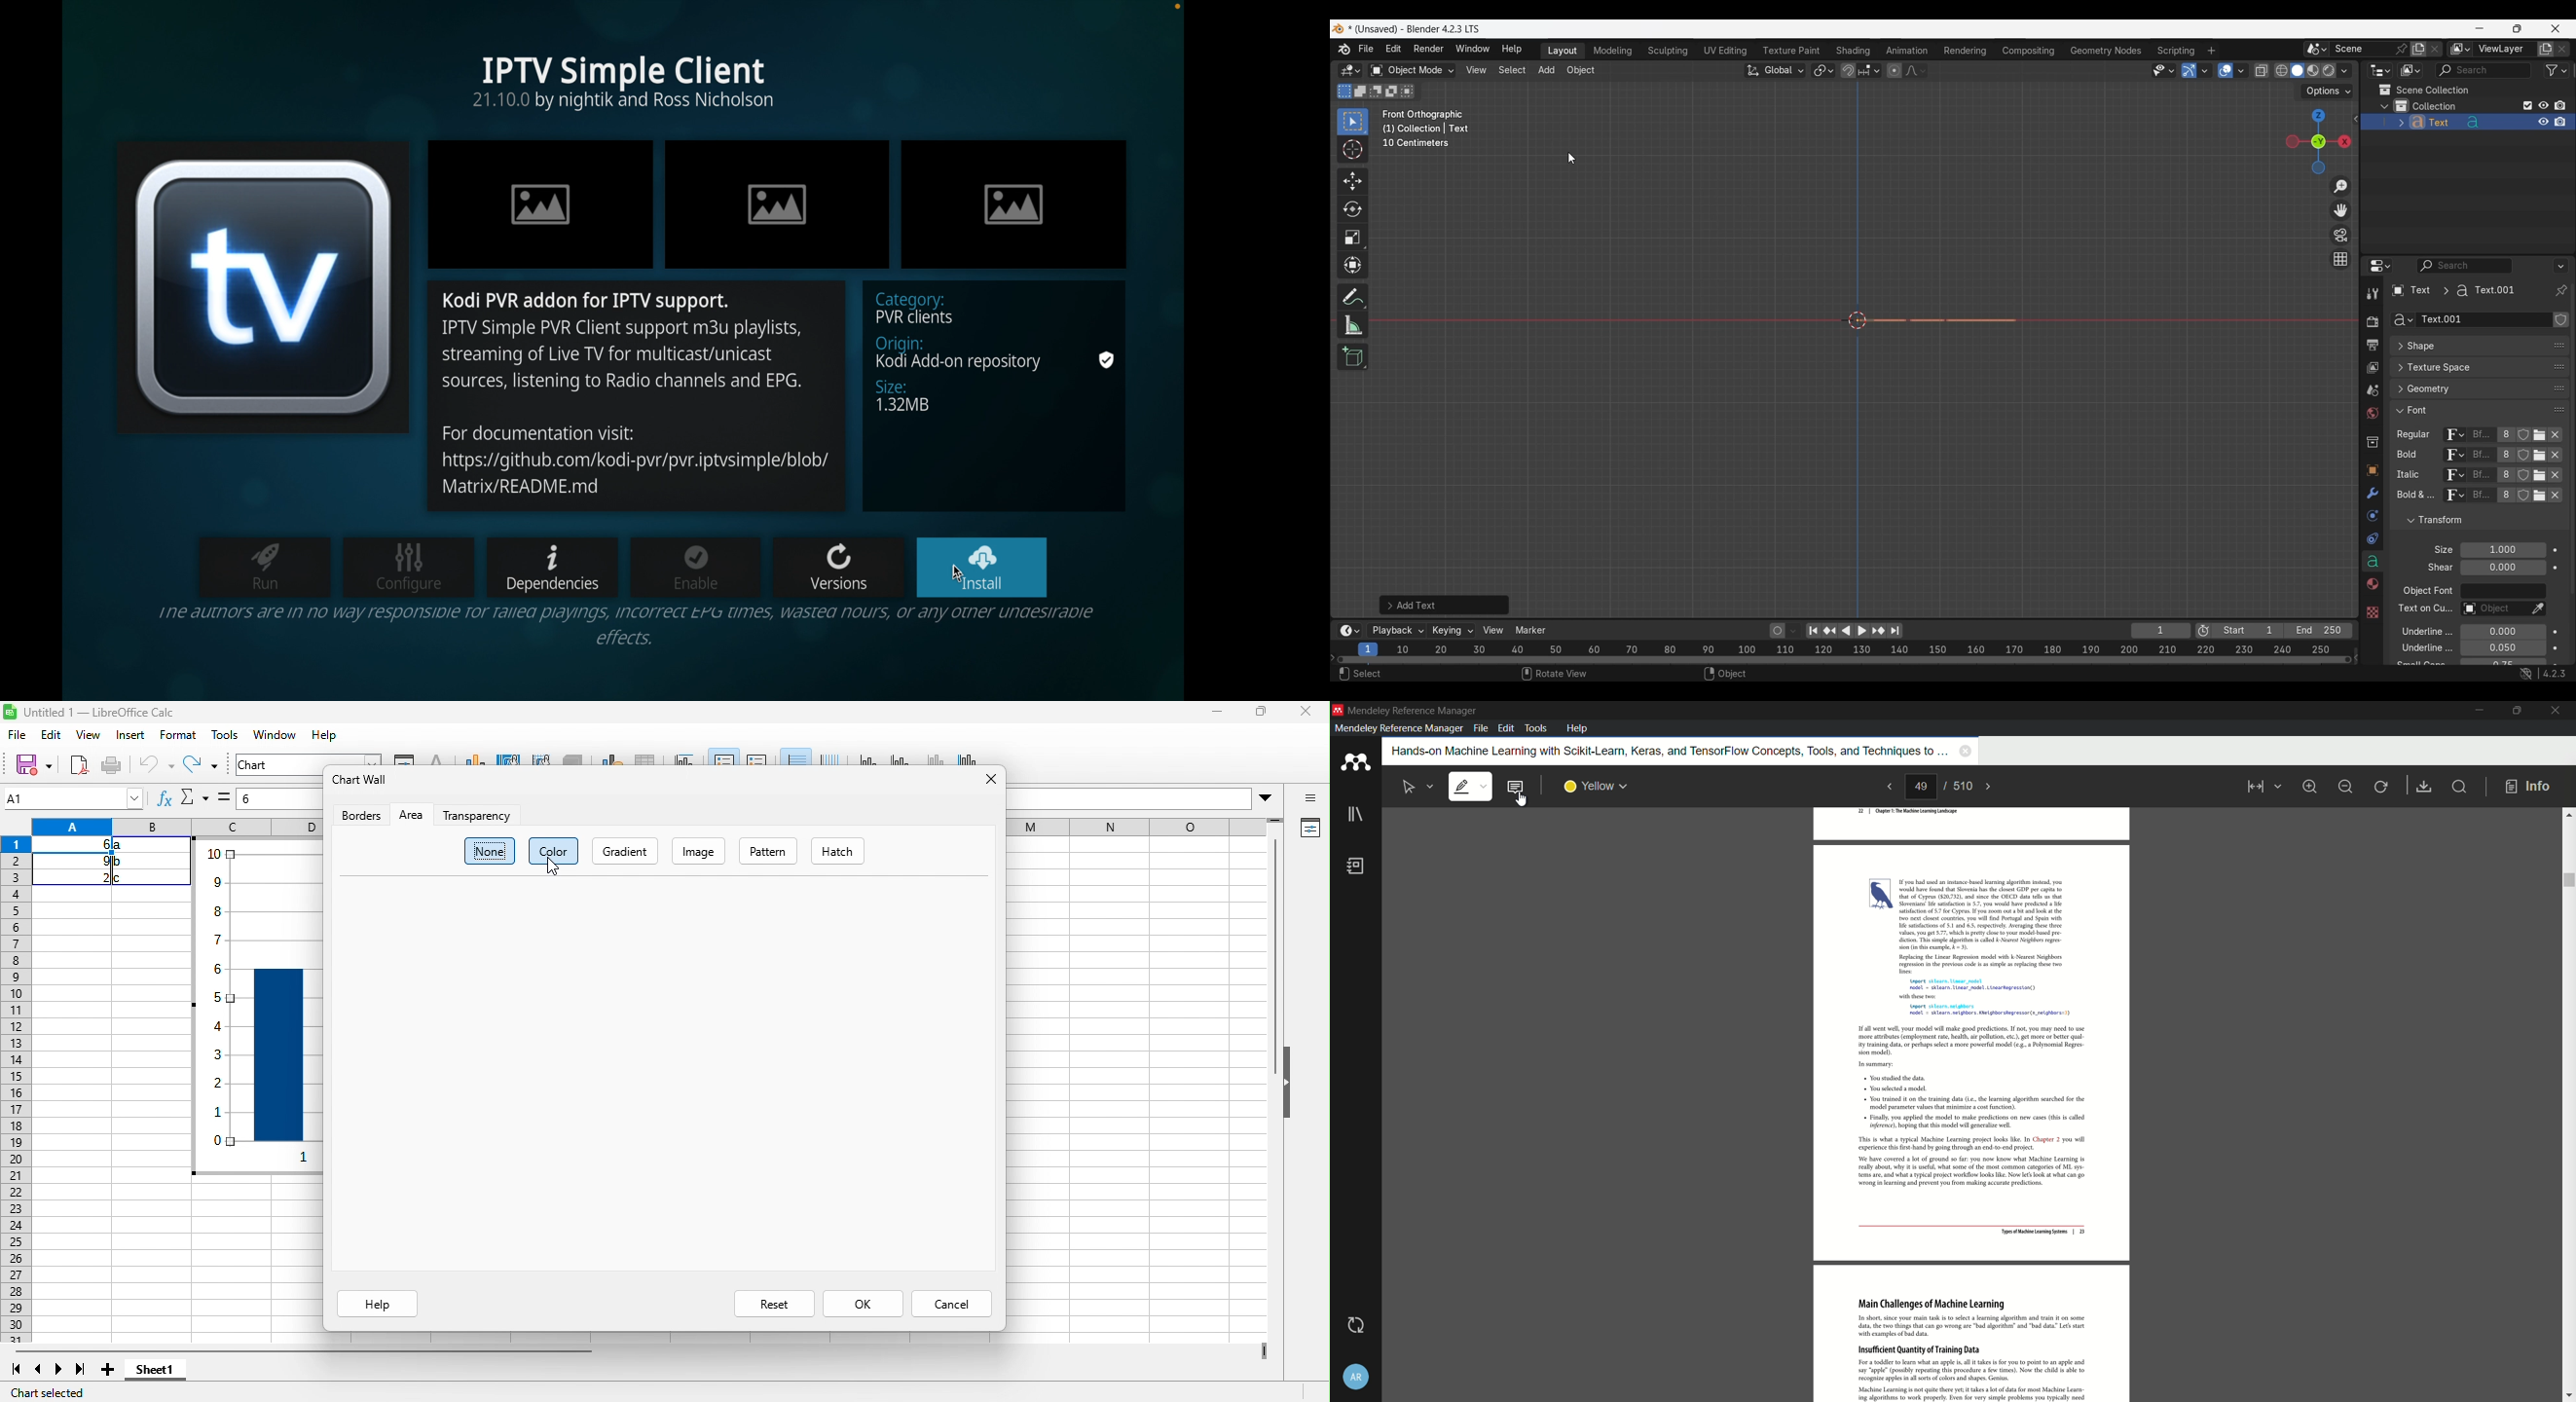 Image resolution: width=2576 pixels, height=1428 pixels. What do you see at coordinates (2342, 210) in the screenshot?
I see `Move the view` at bounding box center [2342, 210].